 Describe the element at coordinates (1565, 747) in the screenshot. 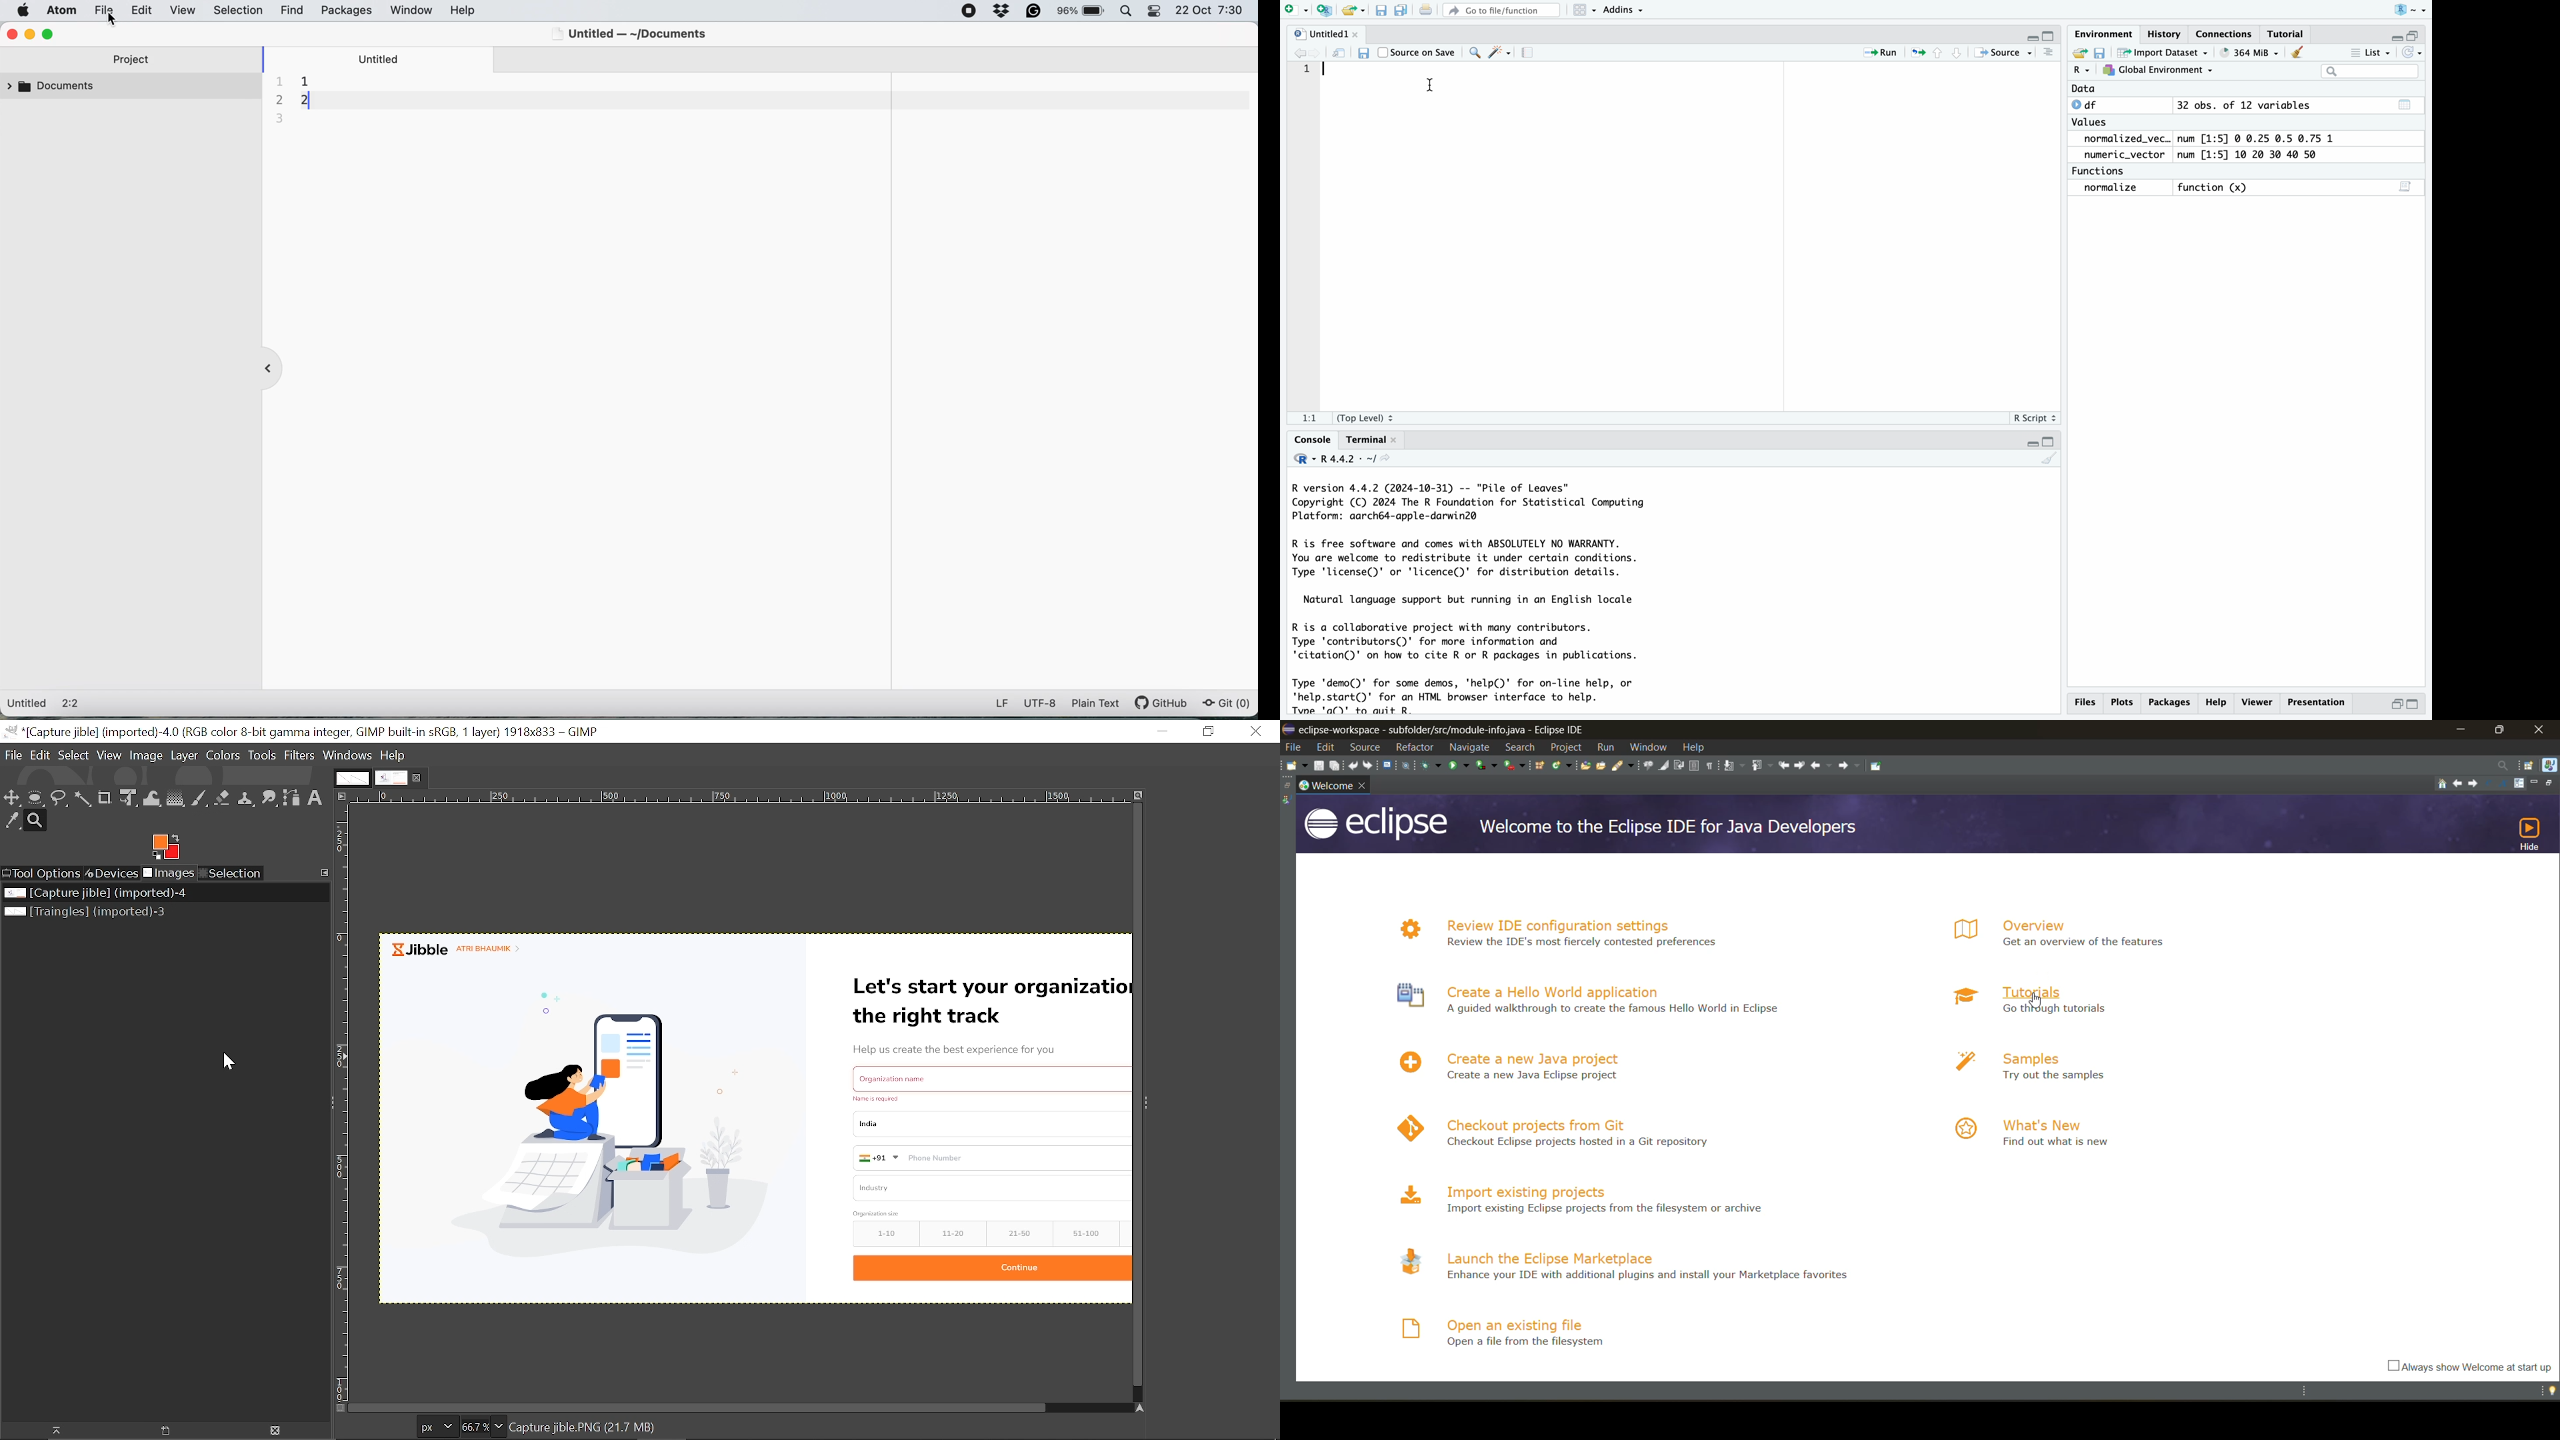

I see `project` at that location.